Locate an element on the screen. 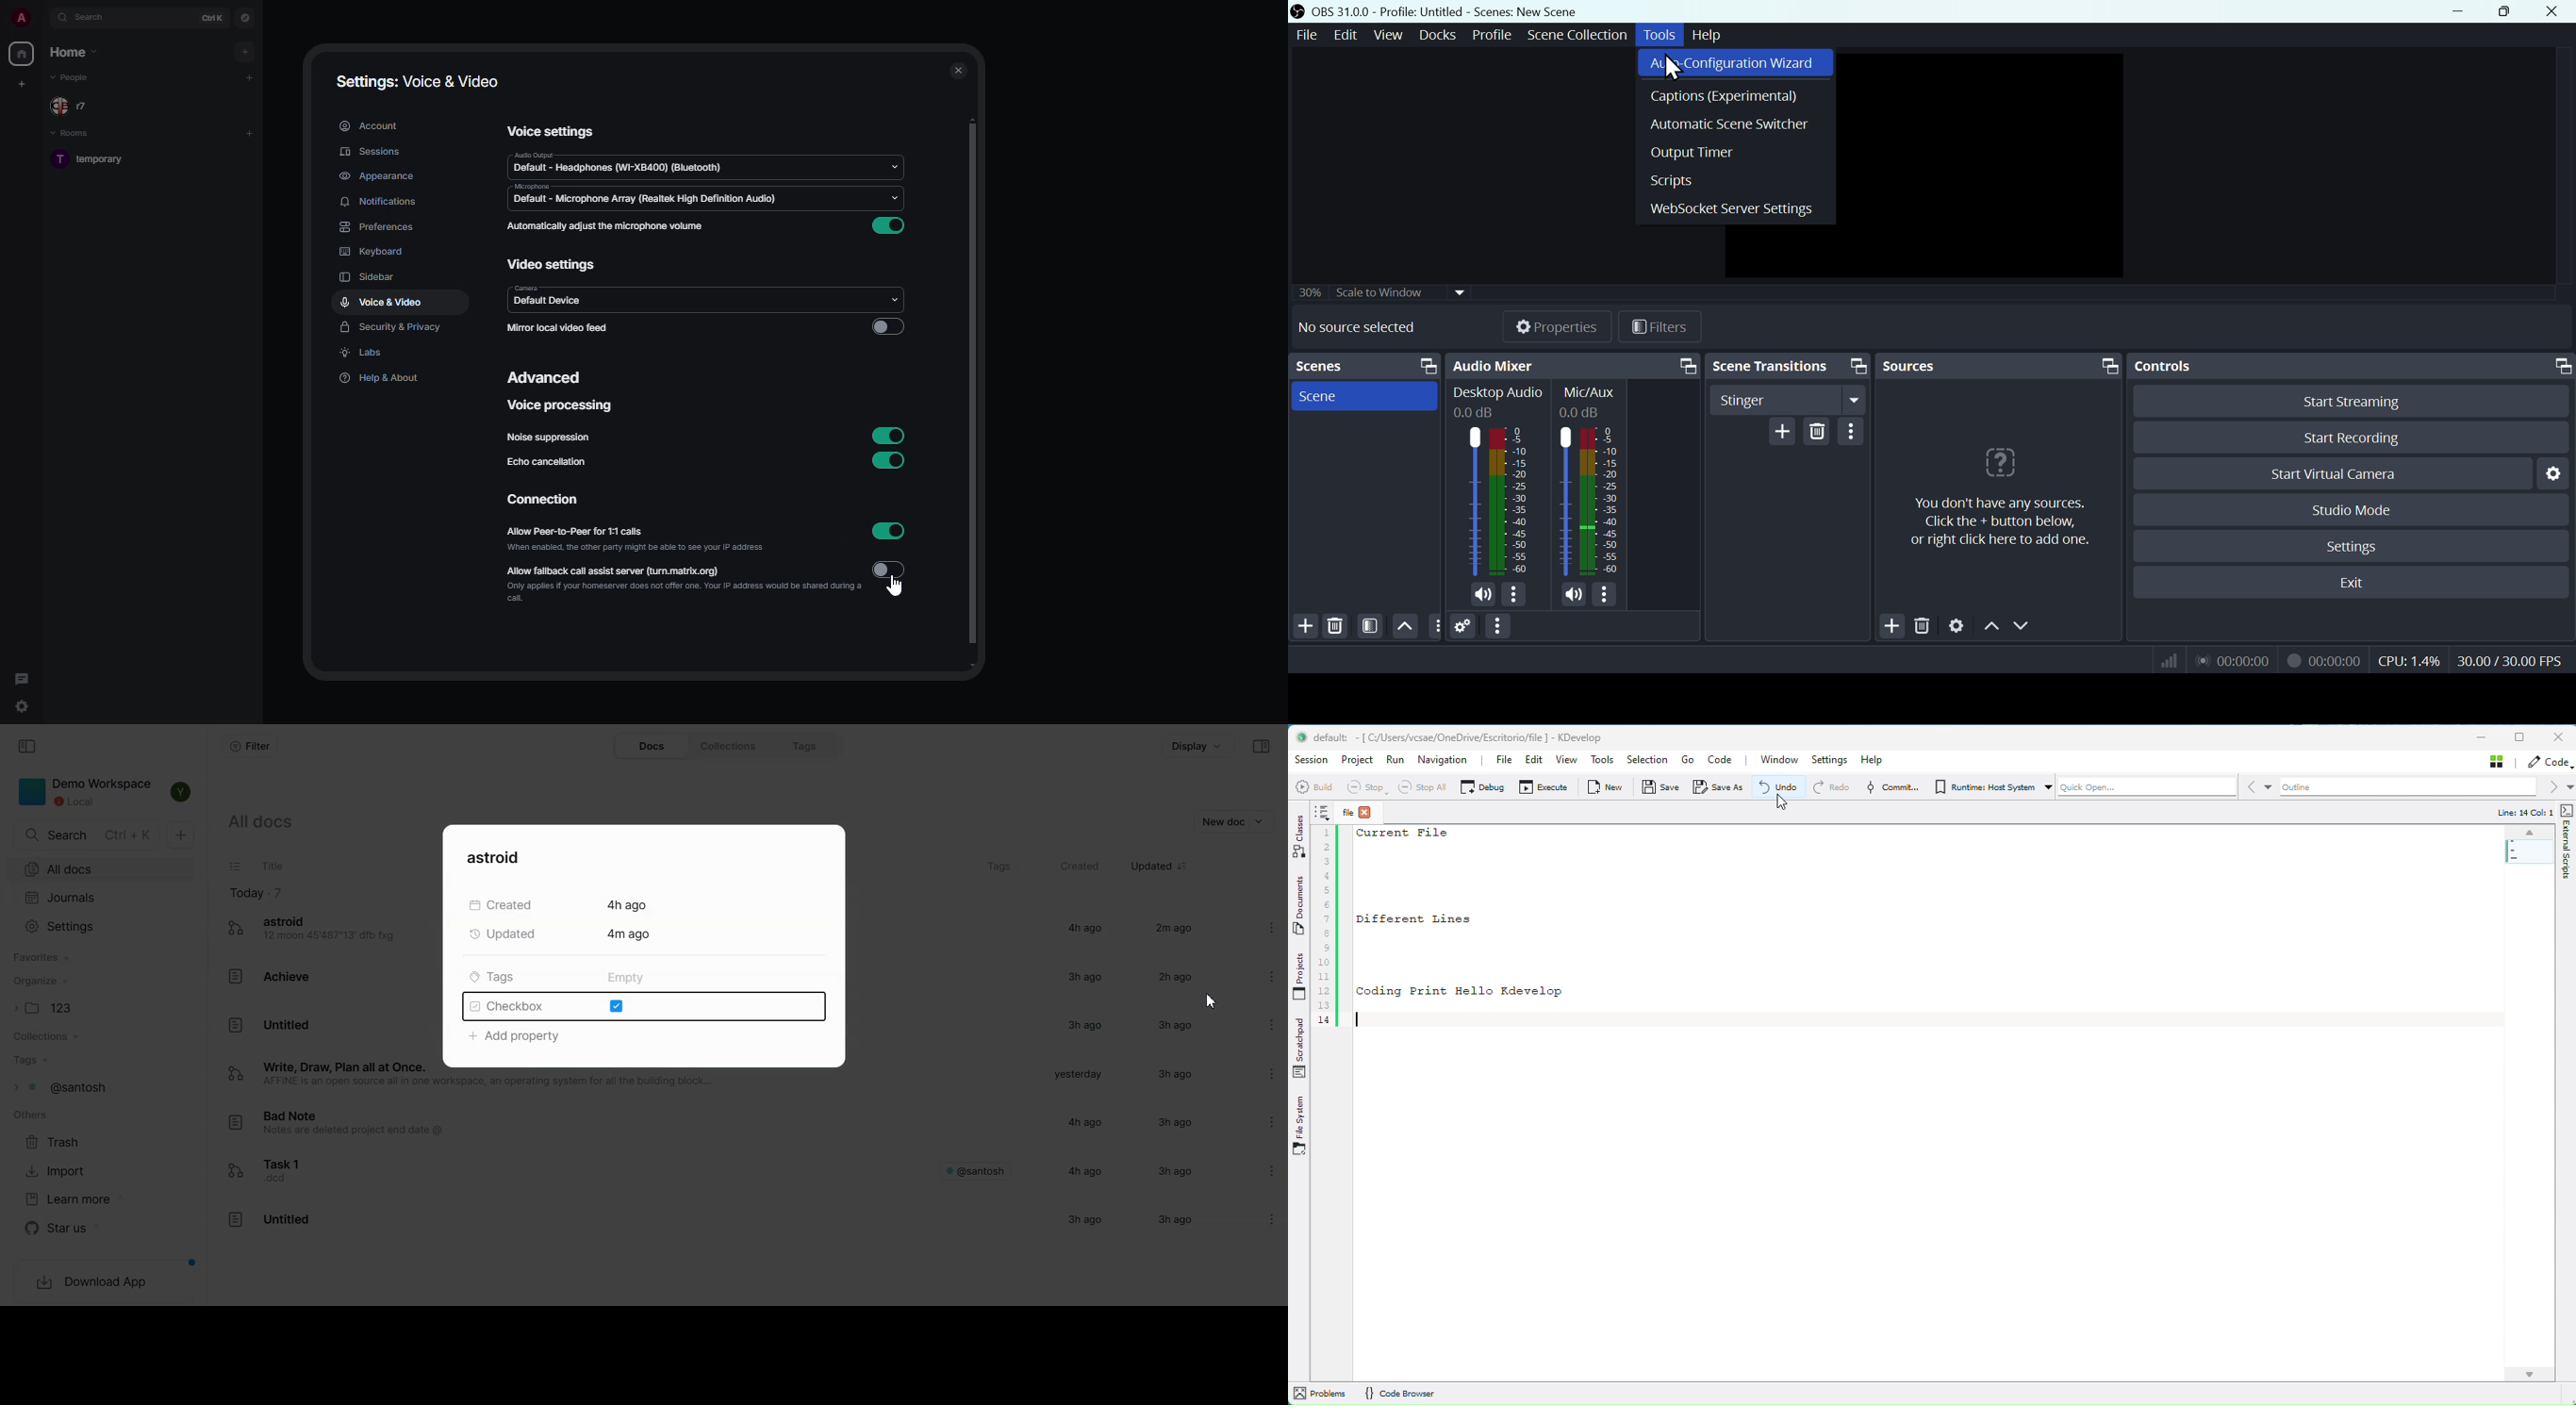  Tools is located at coordinates (1662, 35).